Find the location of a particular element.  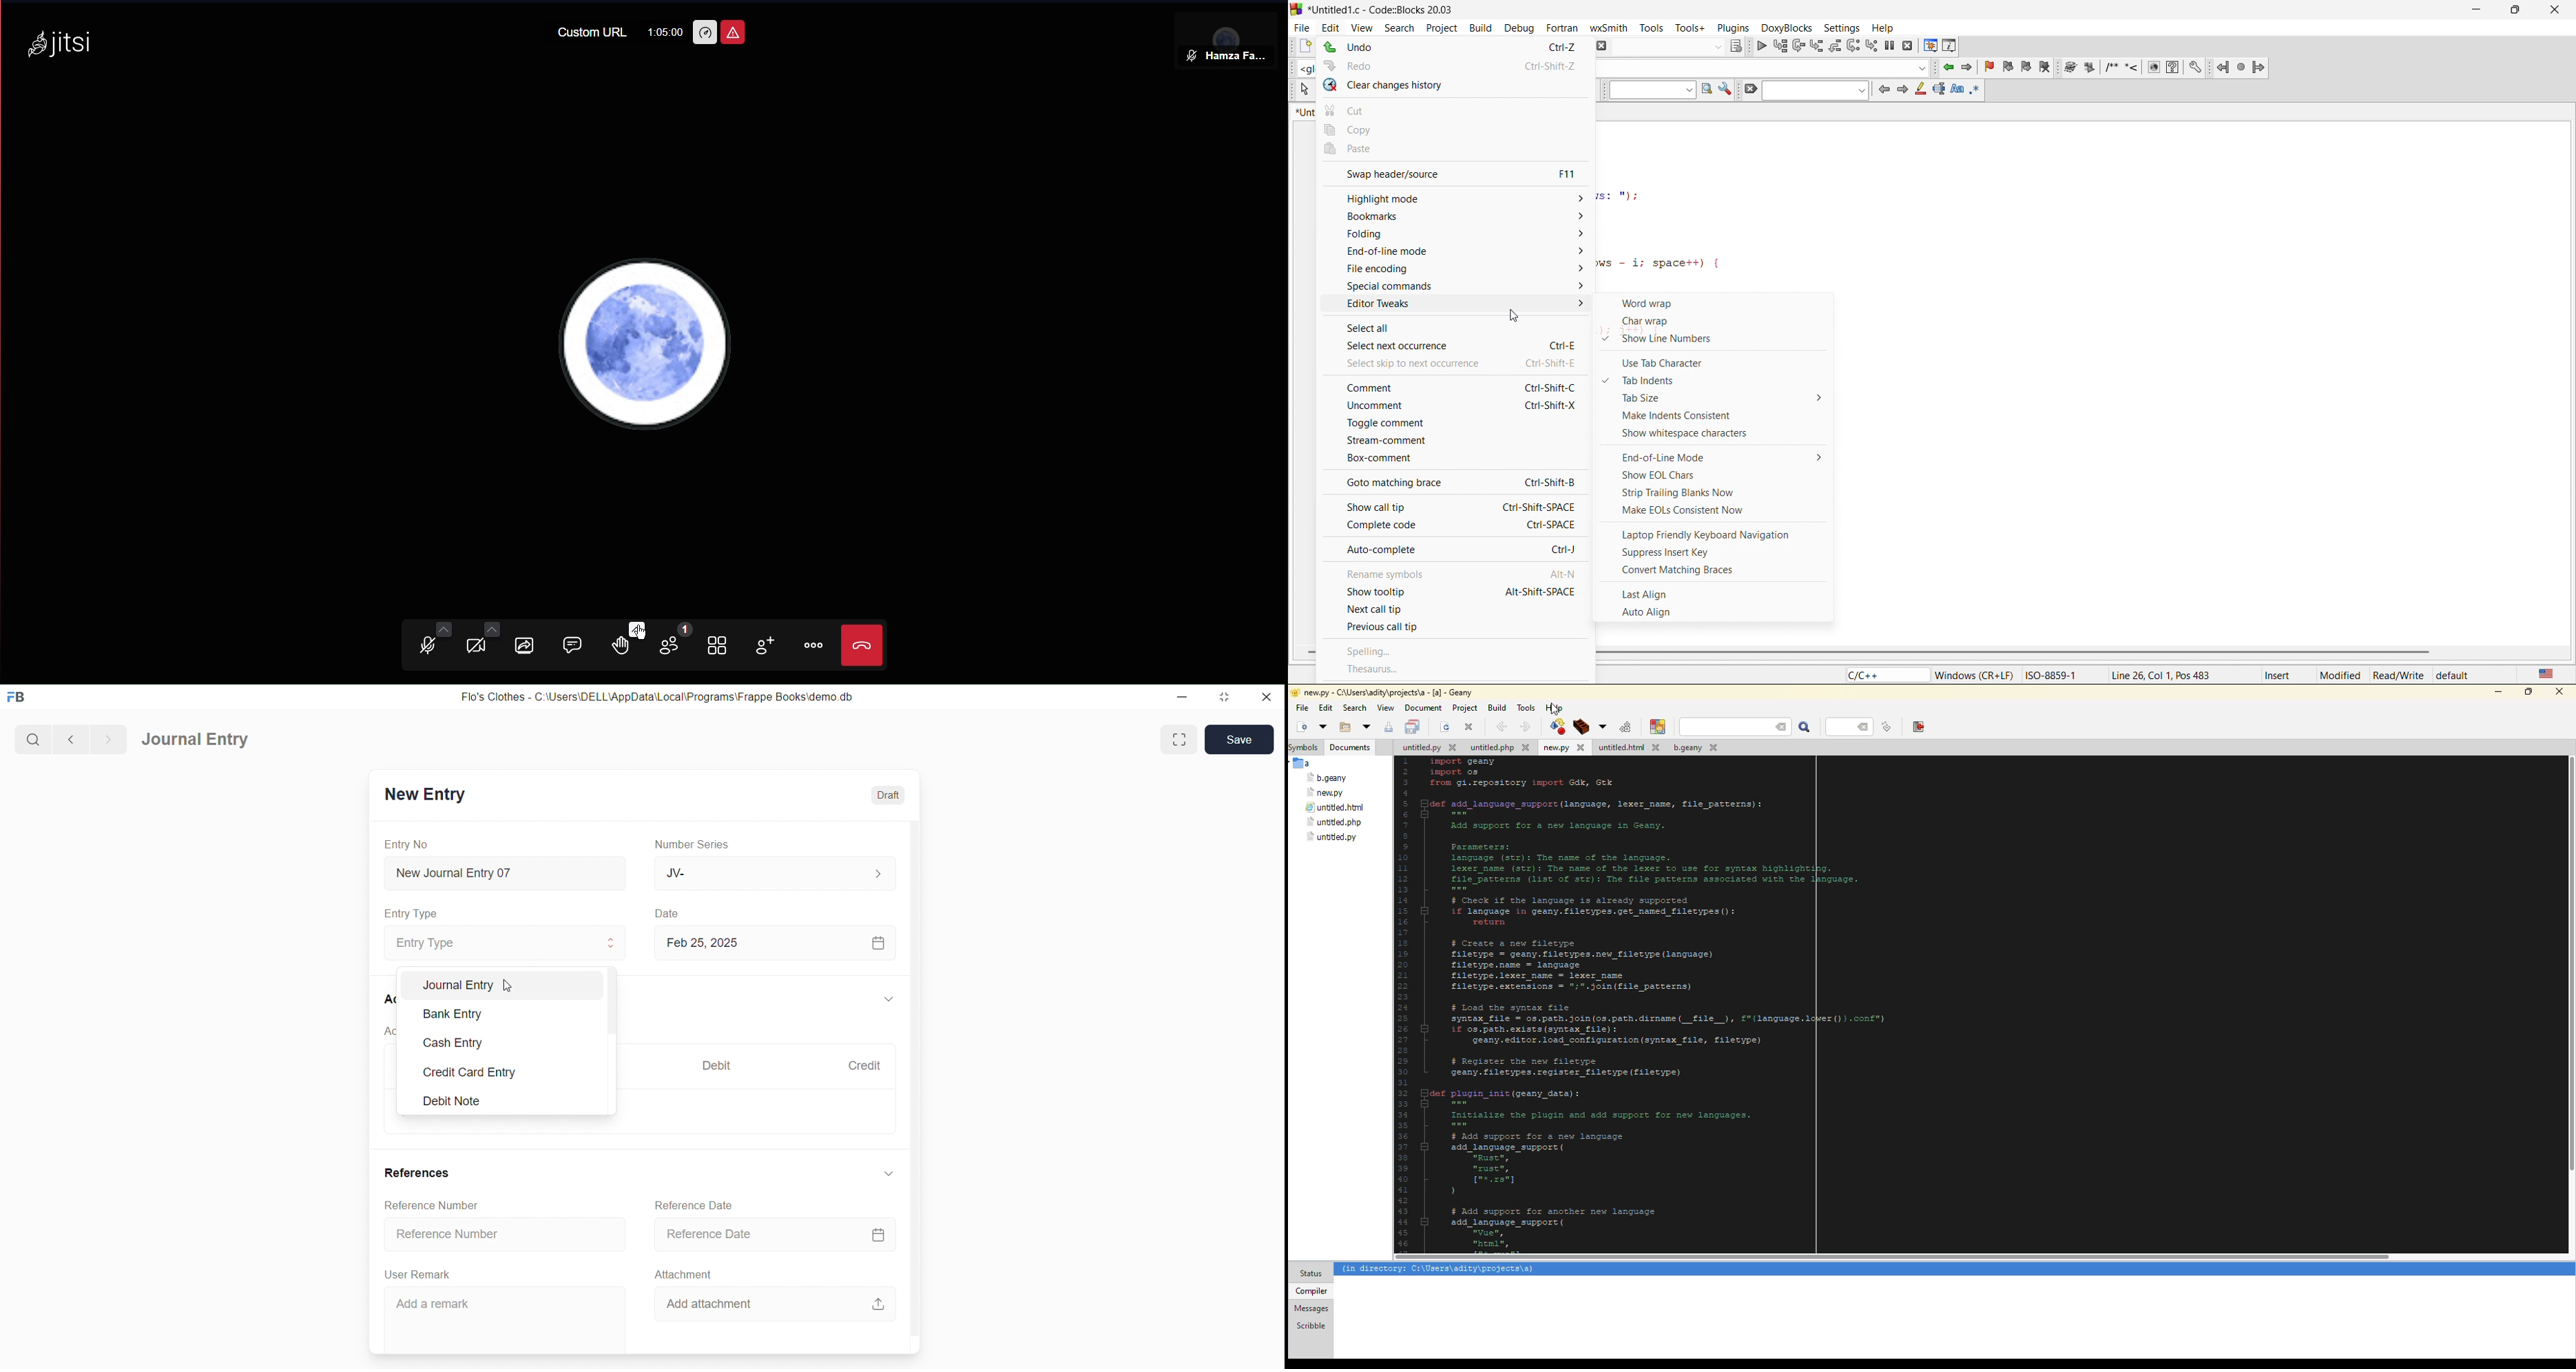

Ctrl-Shift-C is located at coordinates (1550, 388).